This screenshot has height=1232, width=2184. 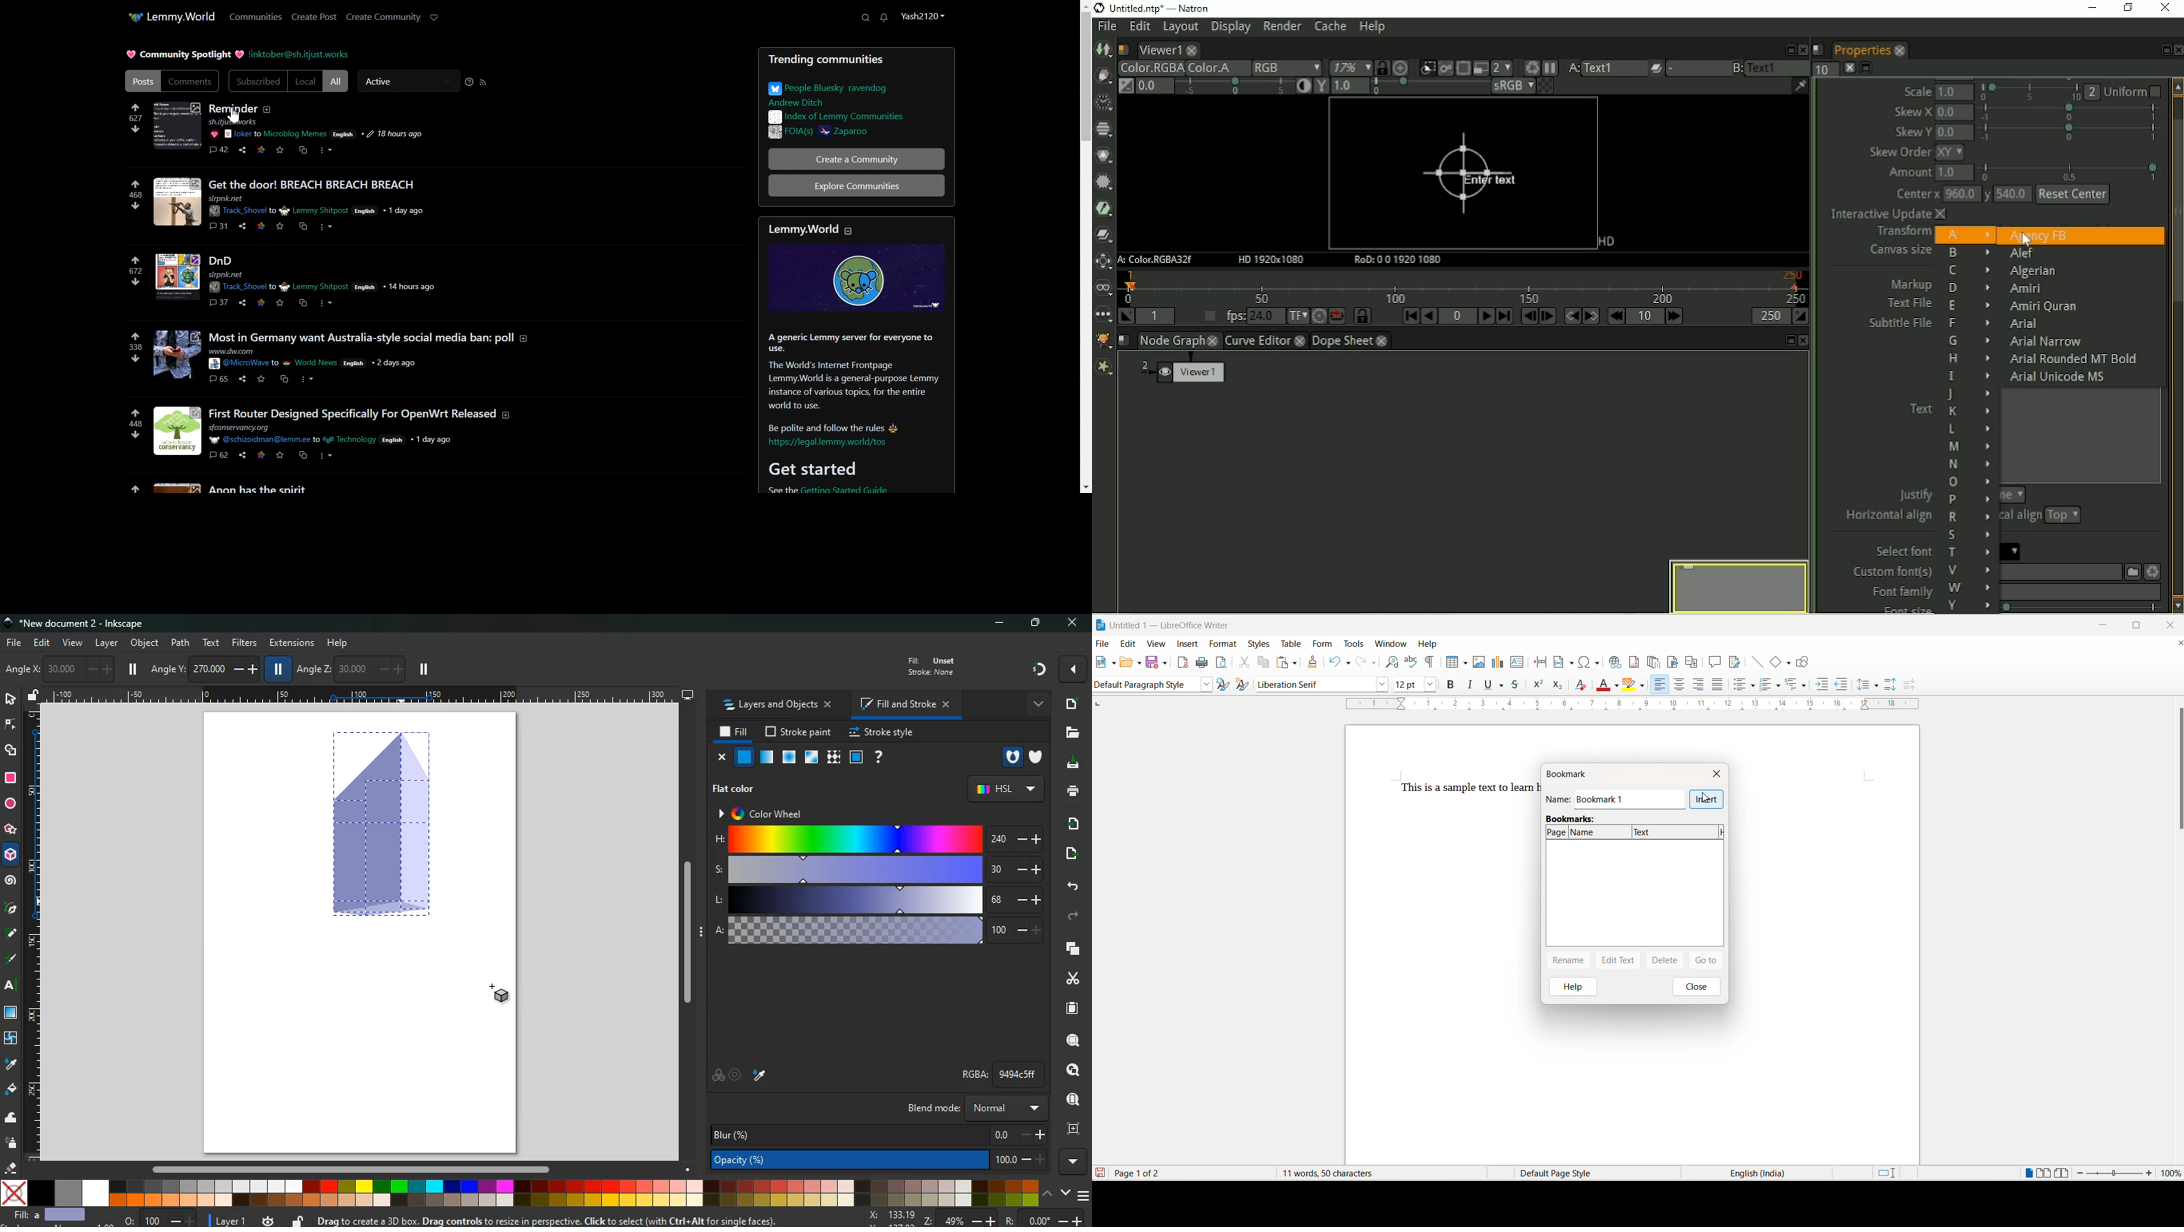 I want to click on font size, so click(x=1407, y=685).